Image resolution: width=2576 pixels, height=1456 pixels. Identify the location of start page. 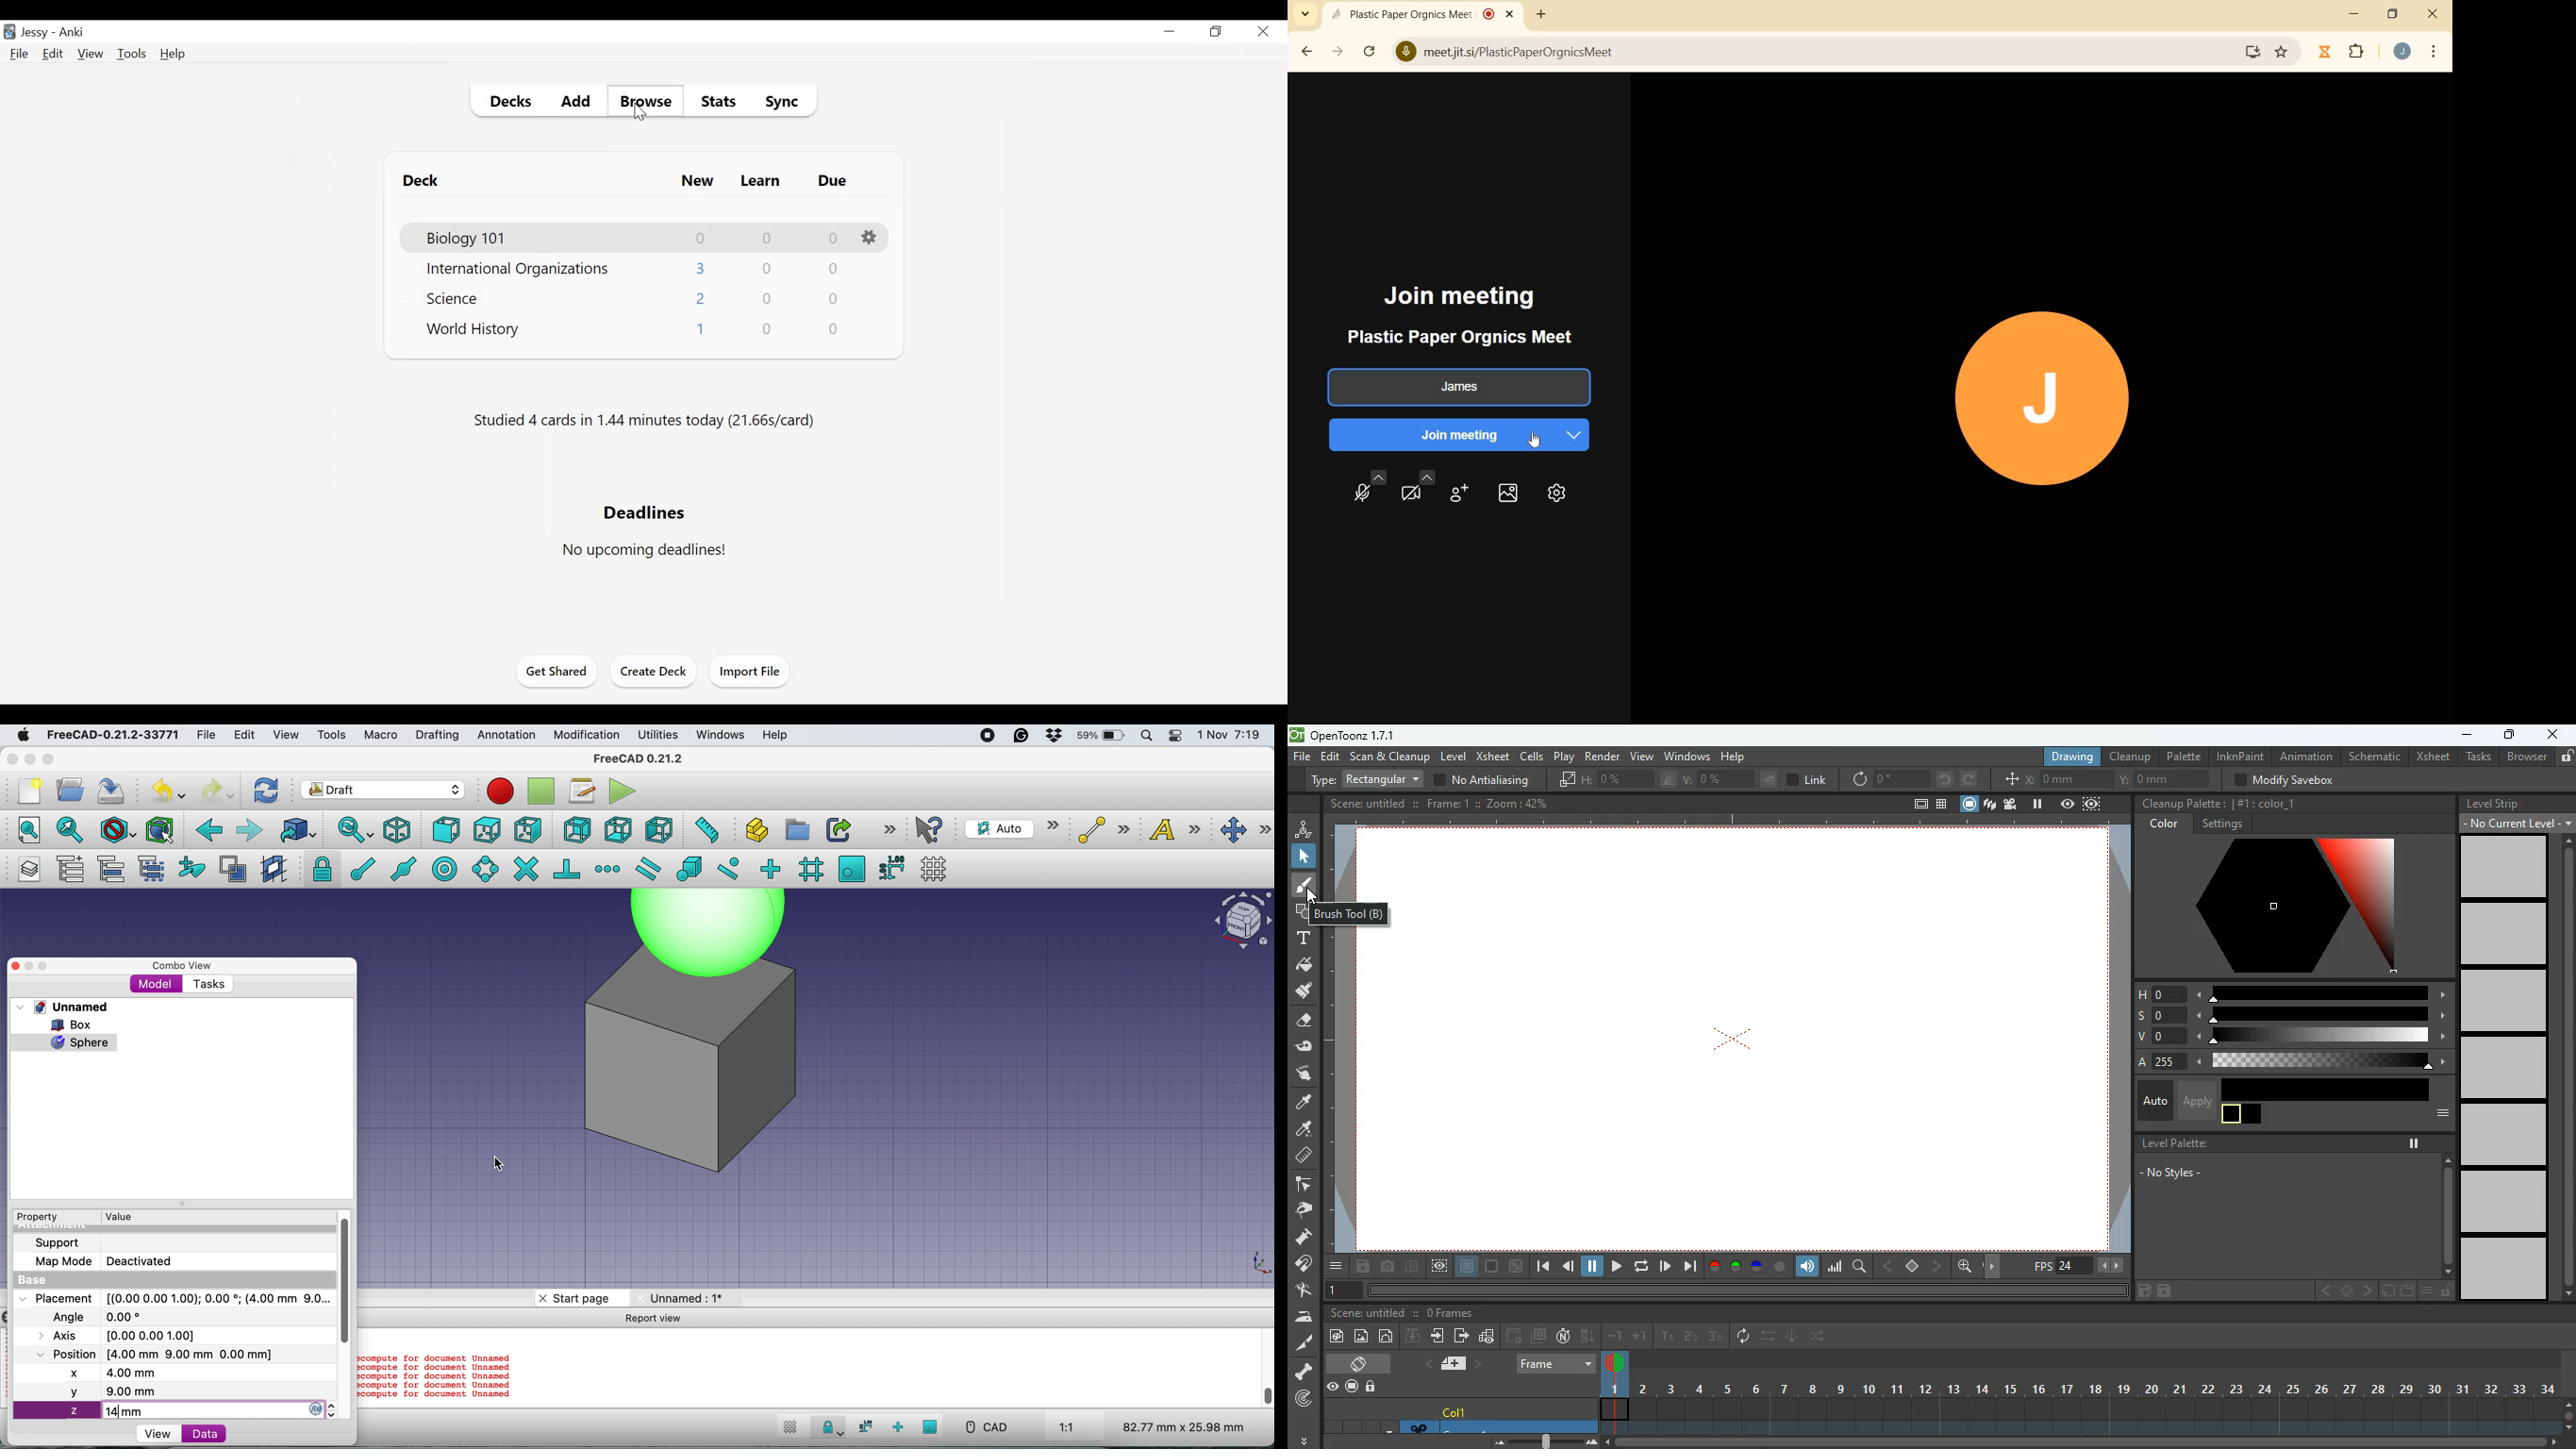
(581, 1298).